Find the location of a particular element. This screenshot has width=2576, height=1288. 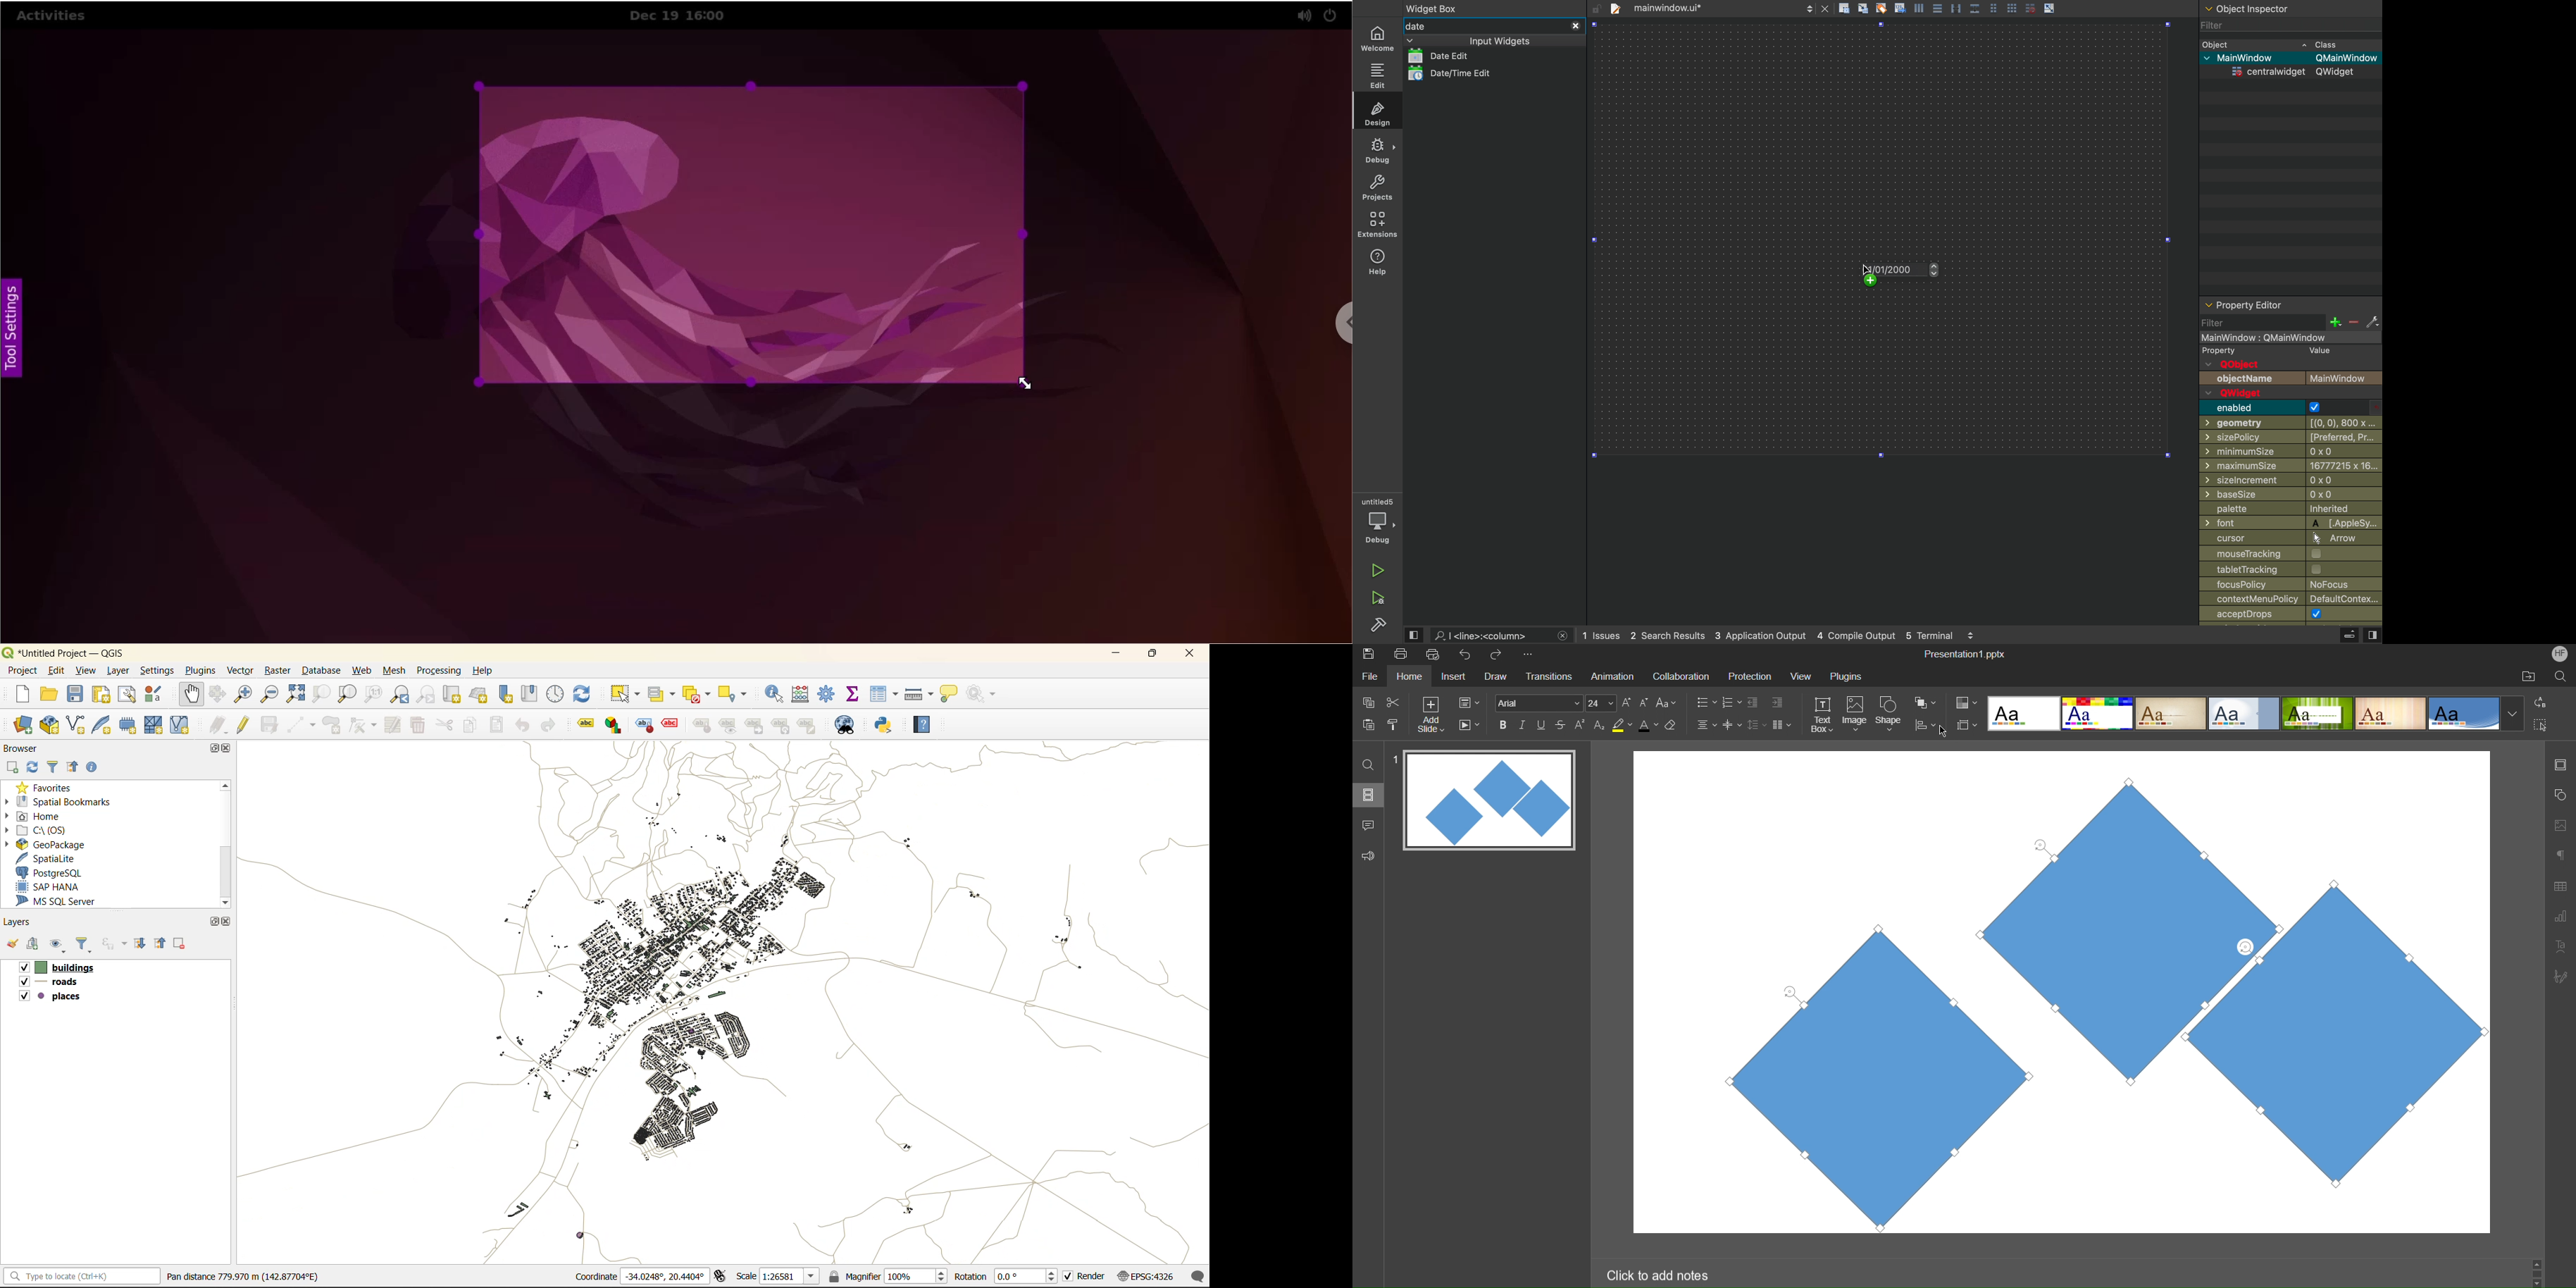

Highlight is located at coordinates (1623, 725).